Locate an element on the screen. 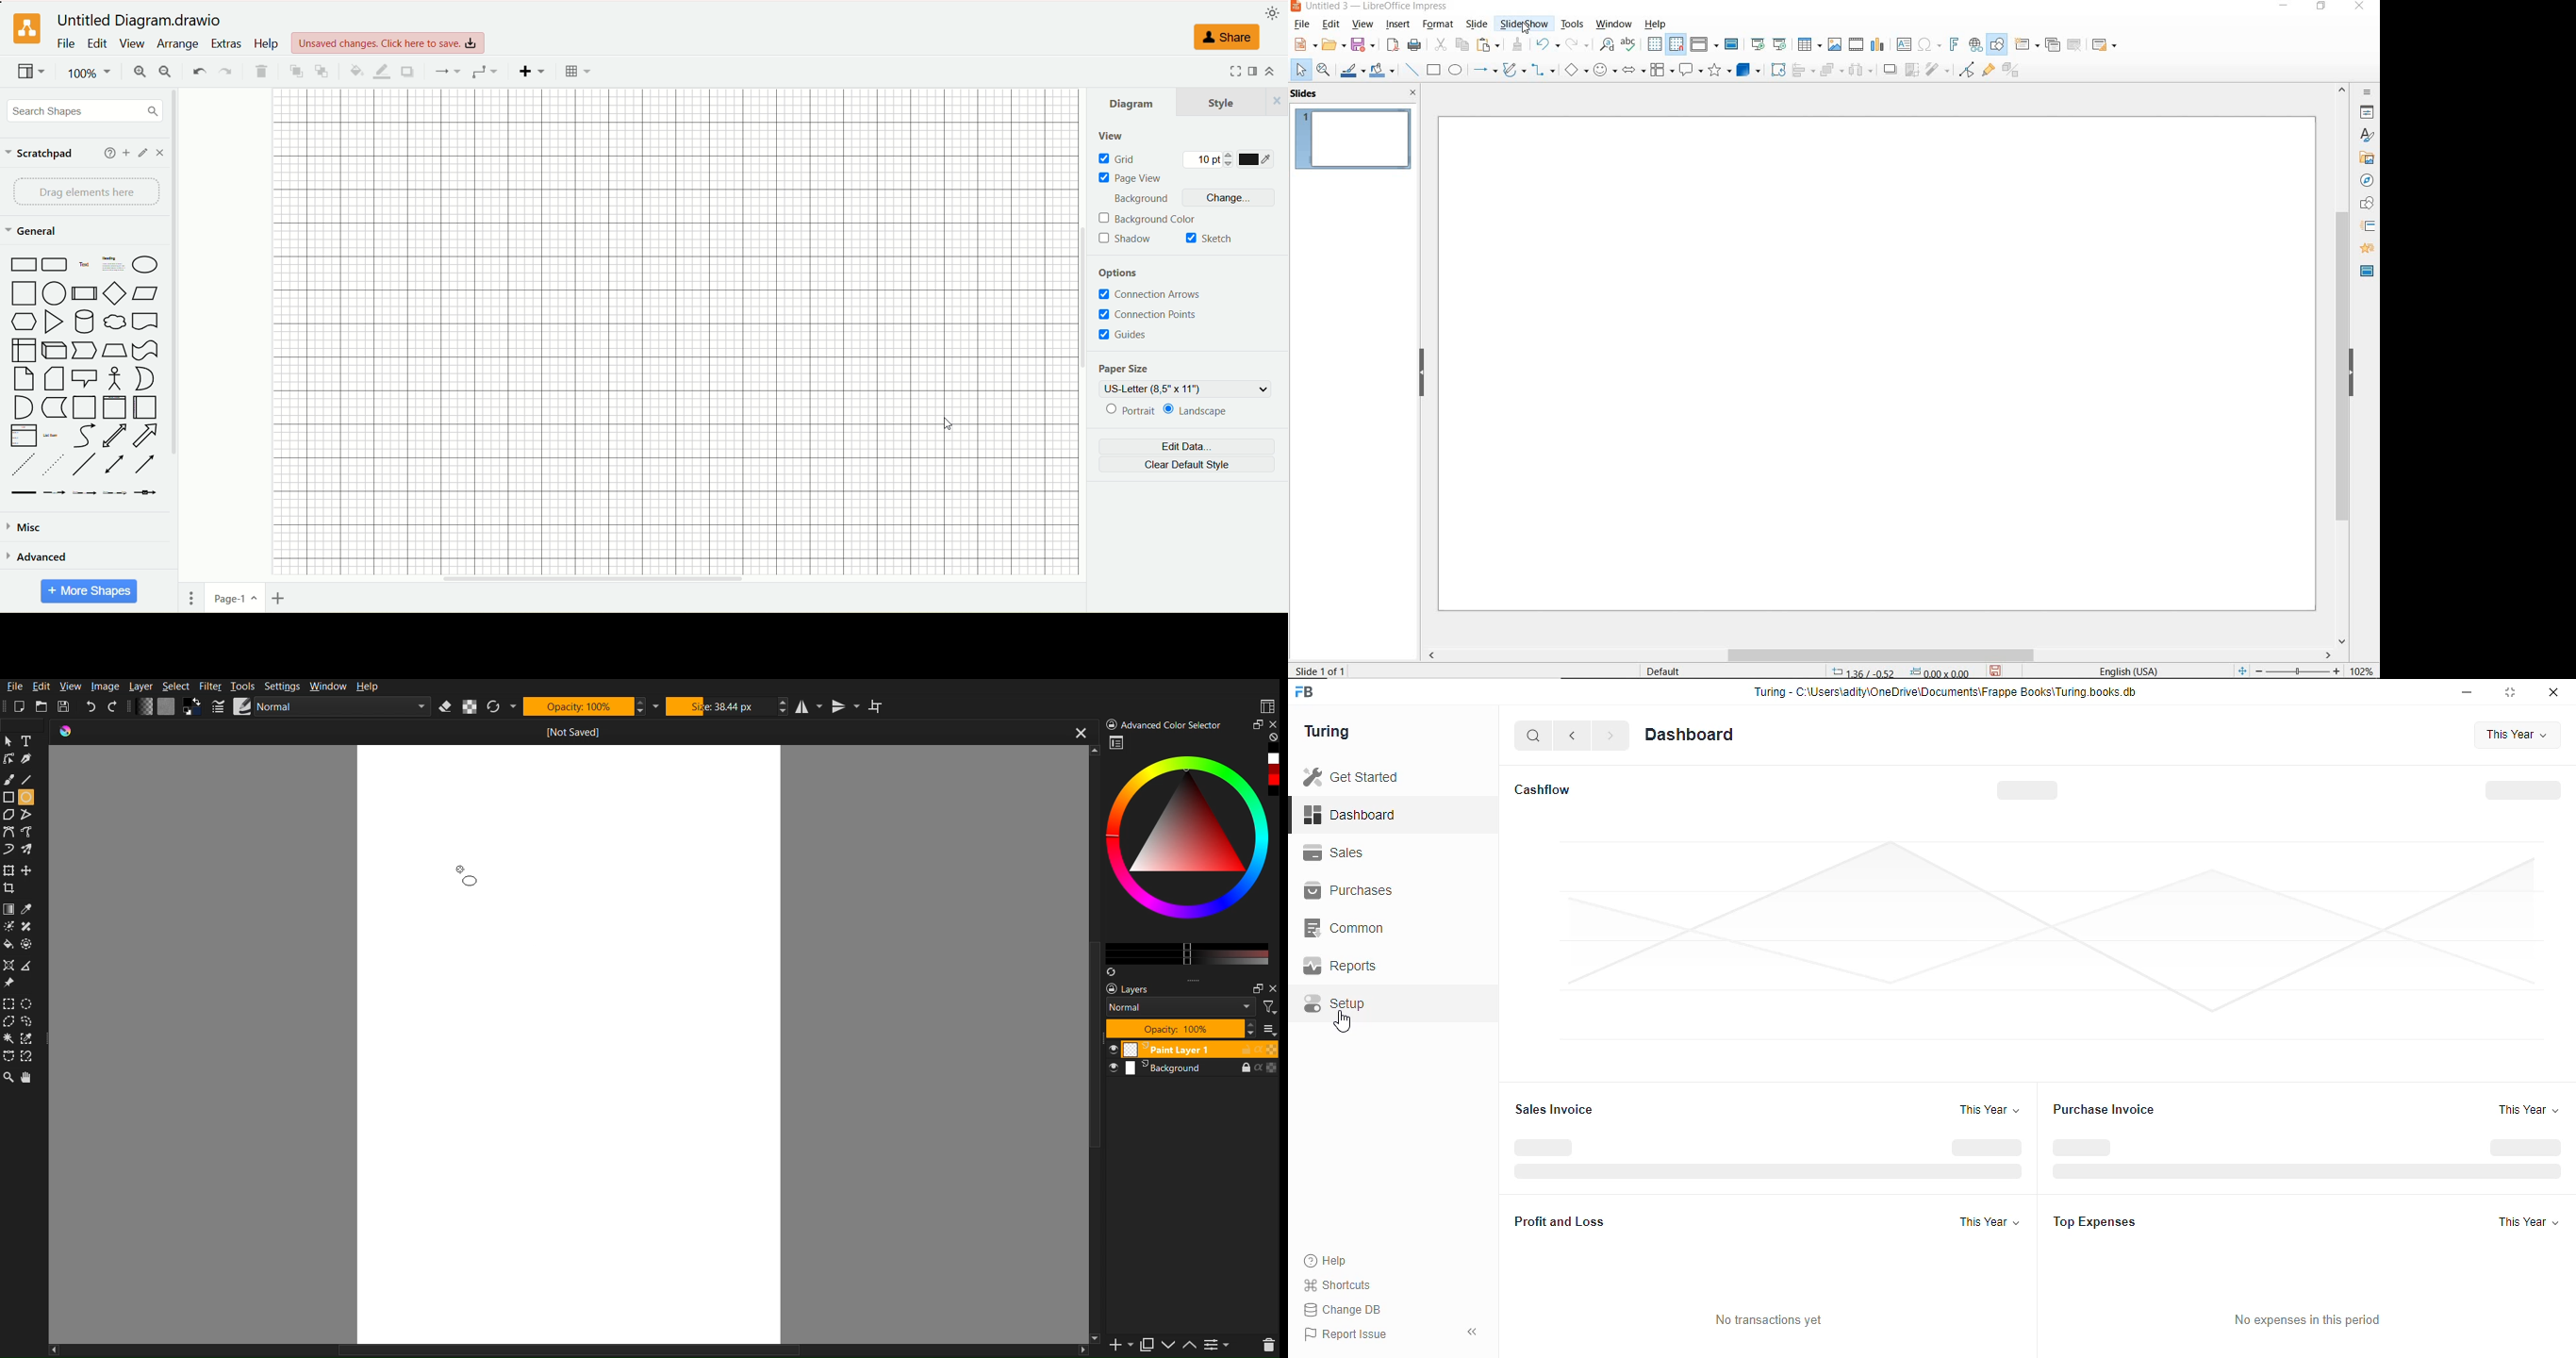  search  is located at coordinates (1534, 735).